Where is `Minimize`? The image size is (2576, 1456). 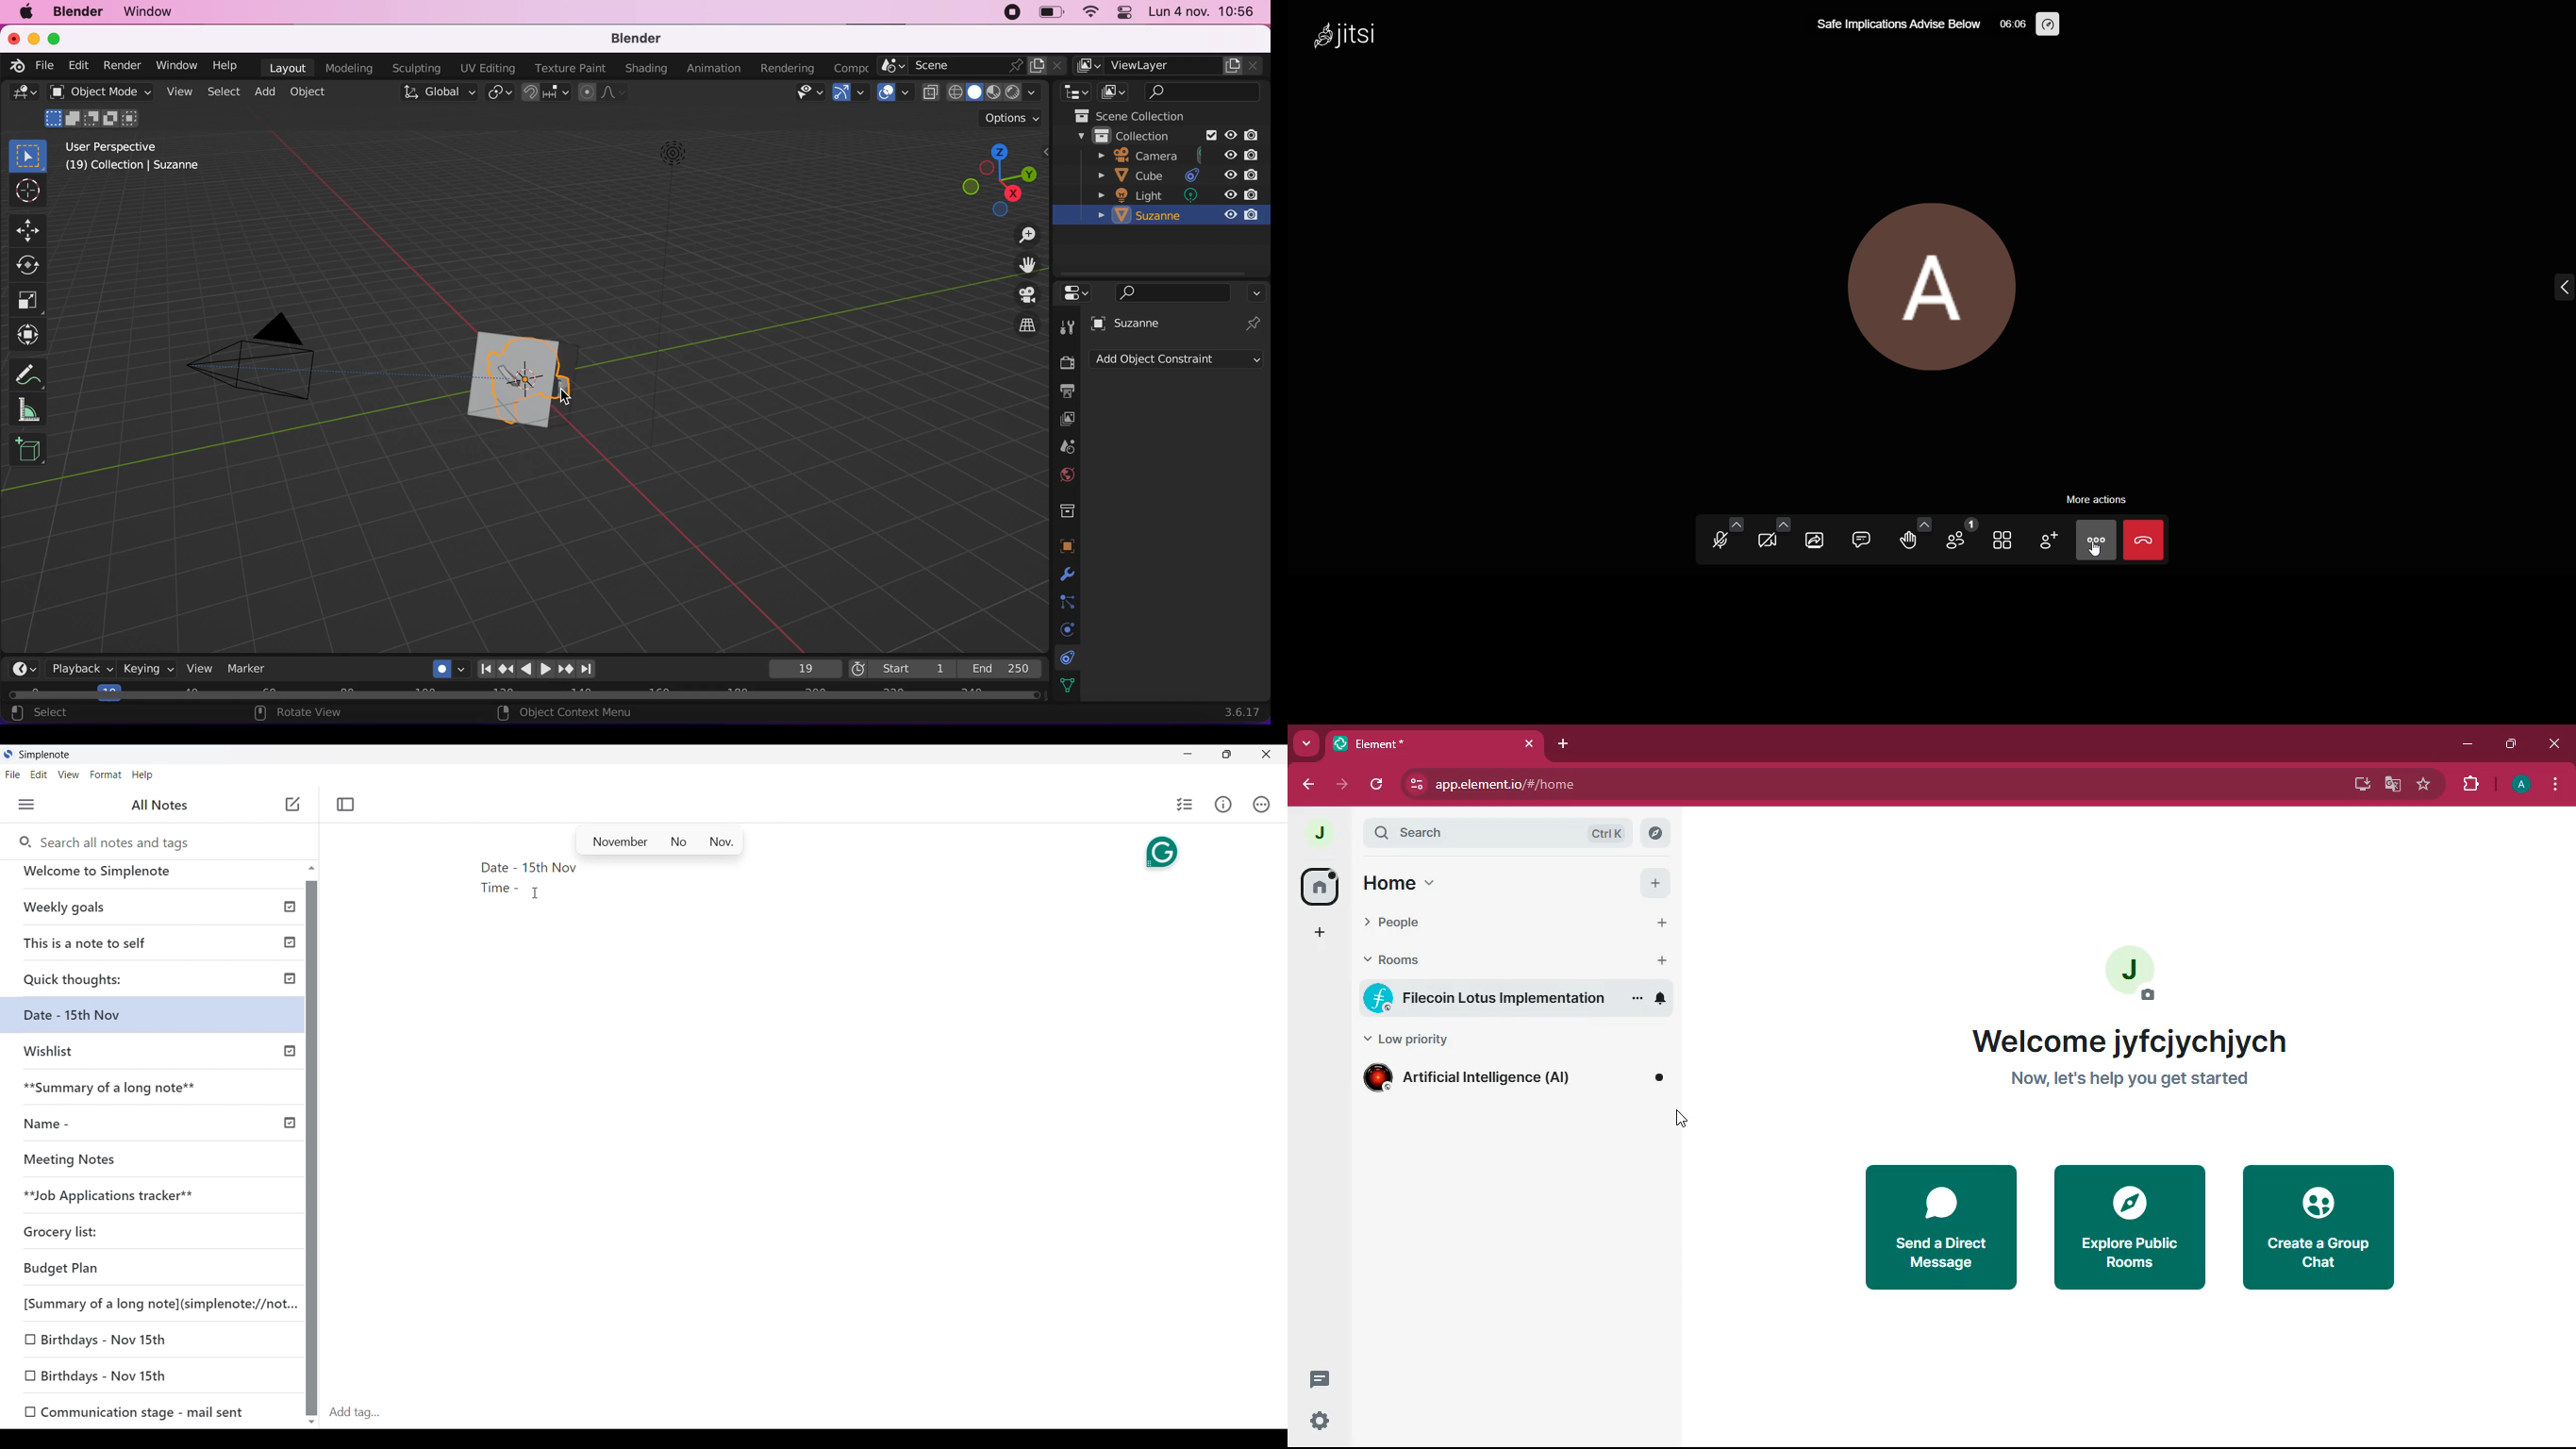
Minimize is located at coordinates (1188, 753).